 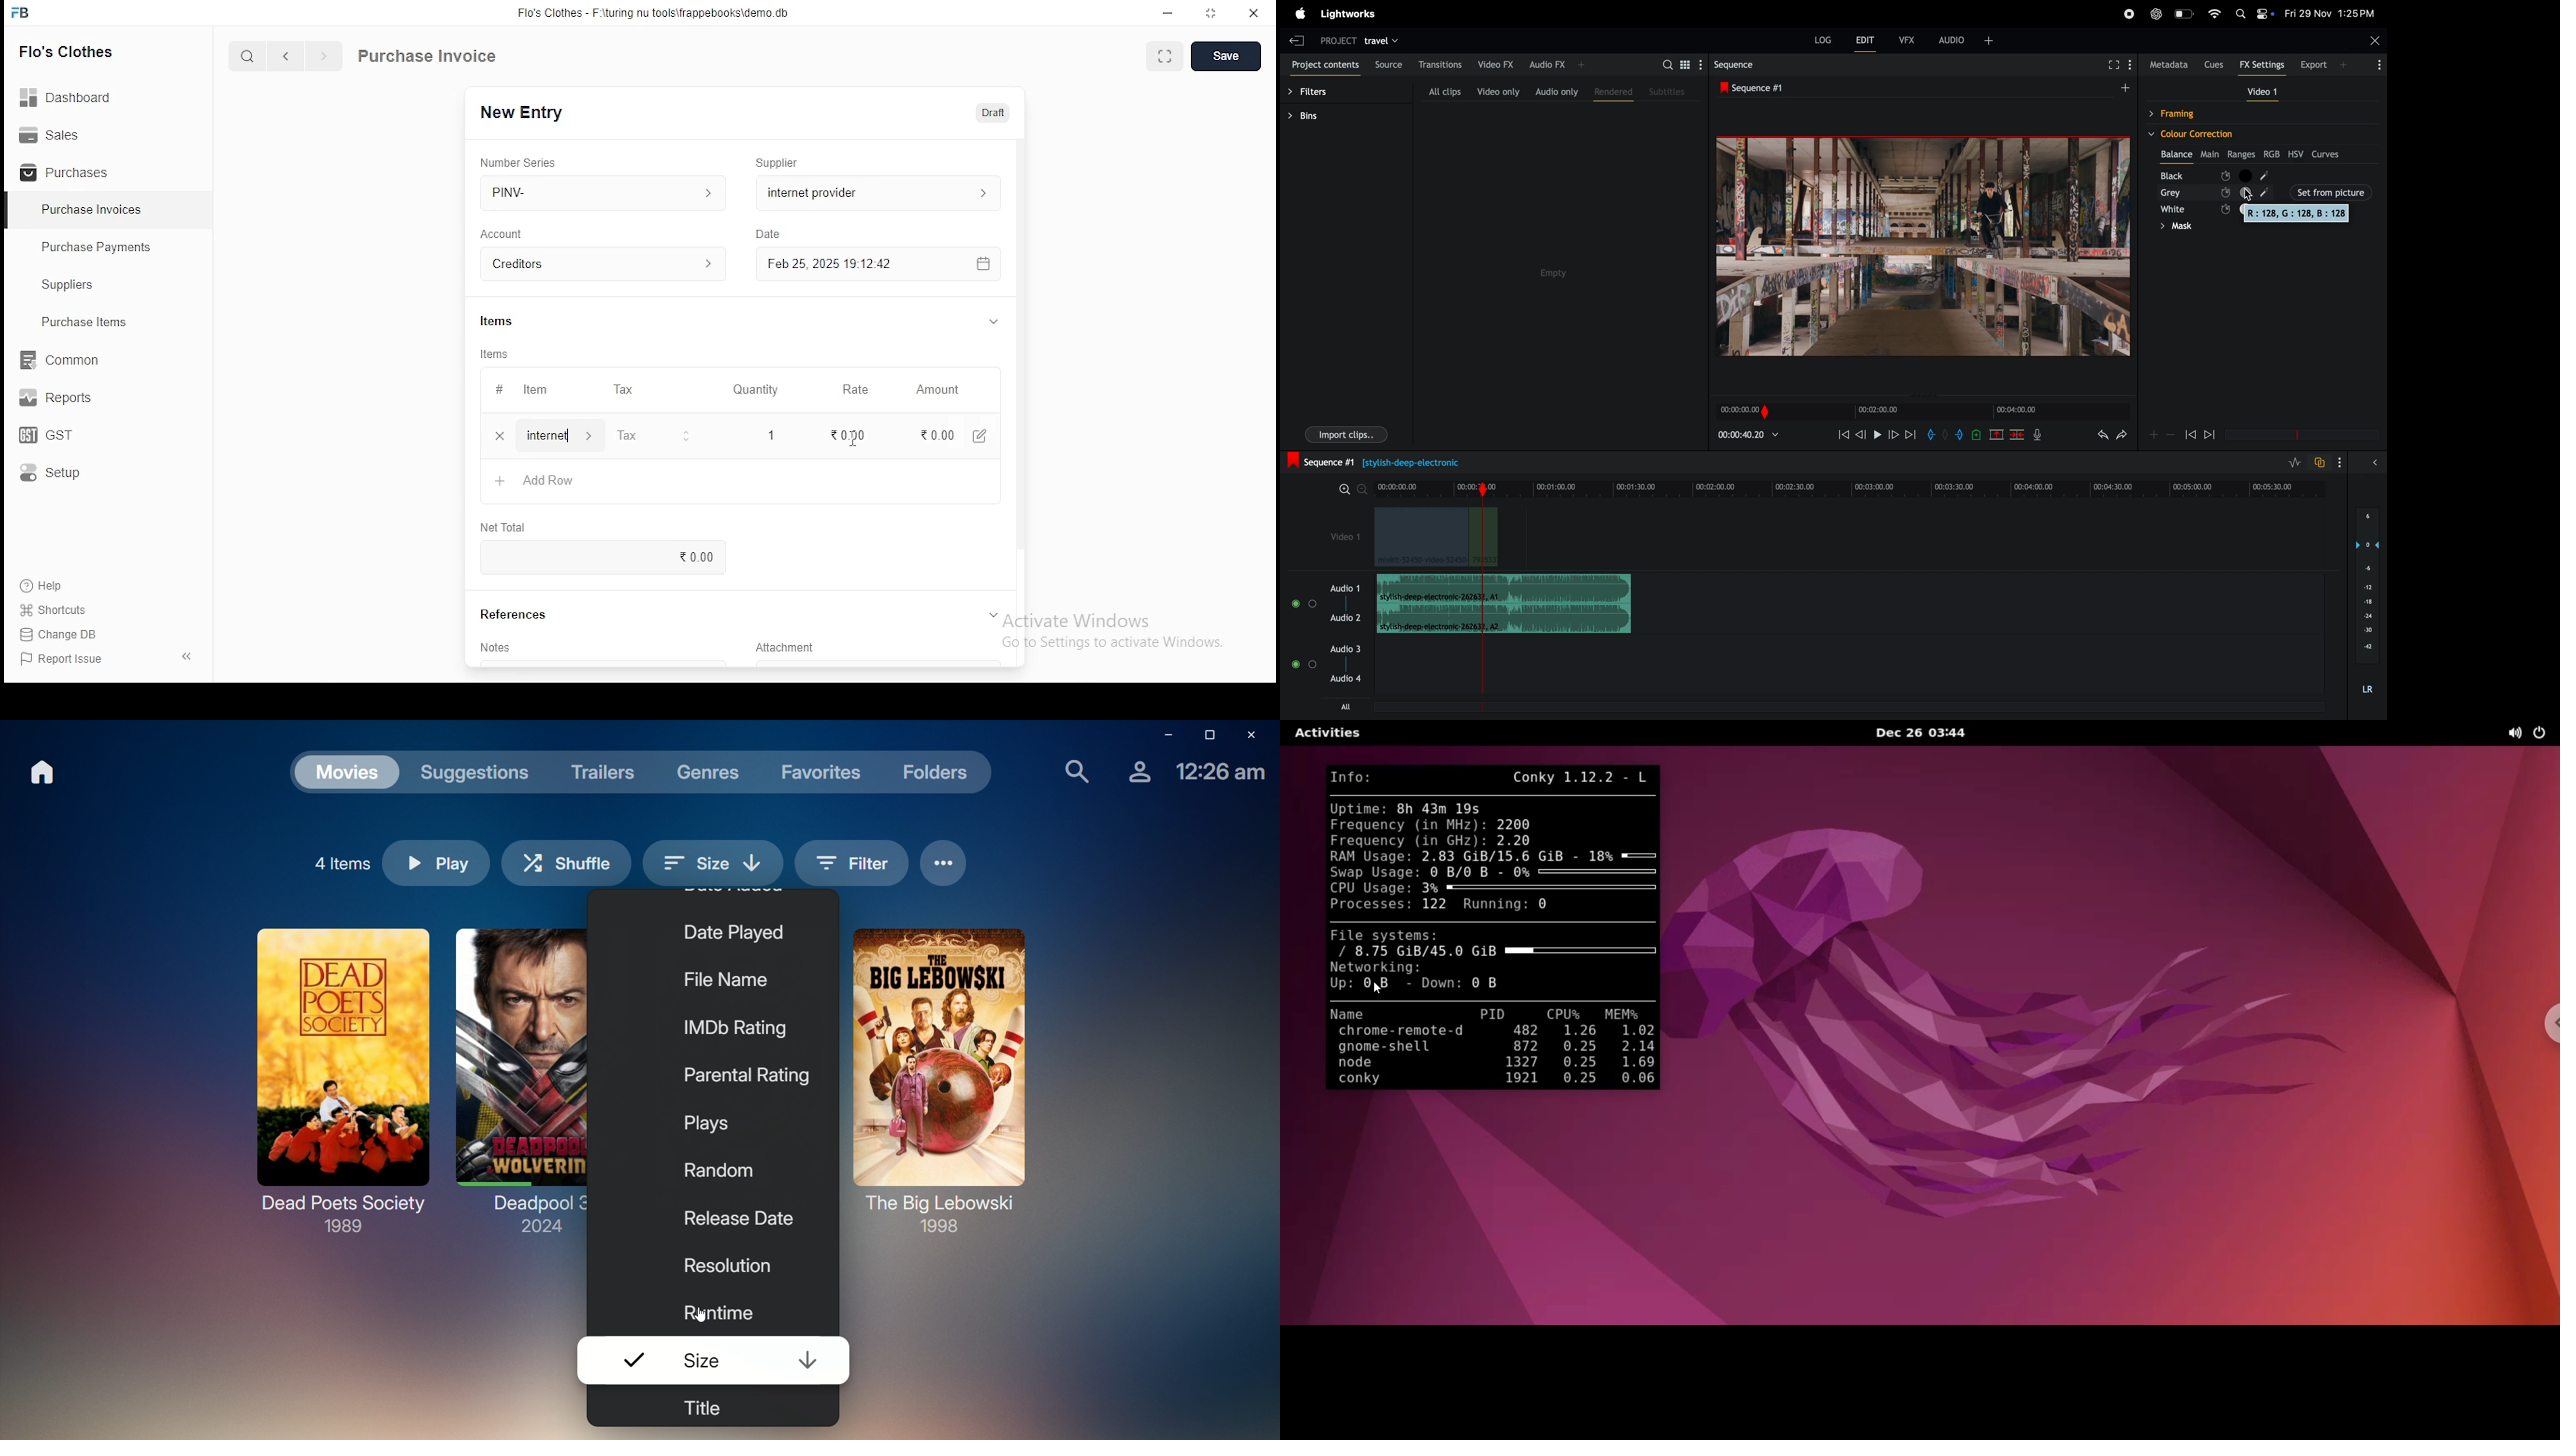 What do you see at coordinates (46, 437) in the screenshot?
I see `gst` at bounding box center [46, 437].